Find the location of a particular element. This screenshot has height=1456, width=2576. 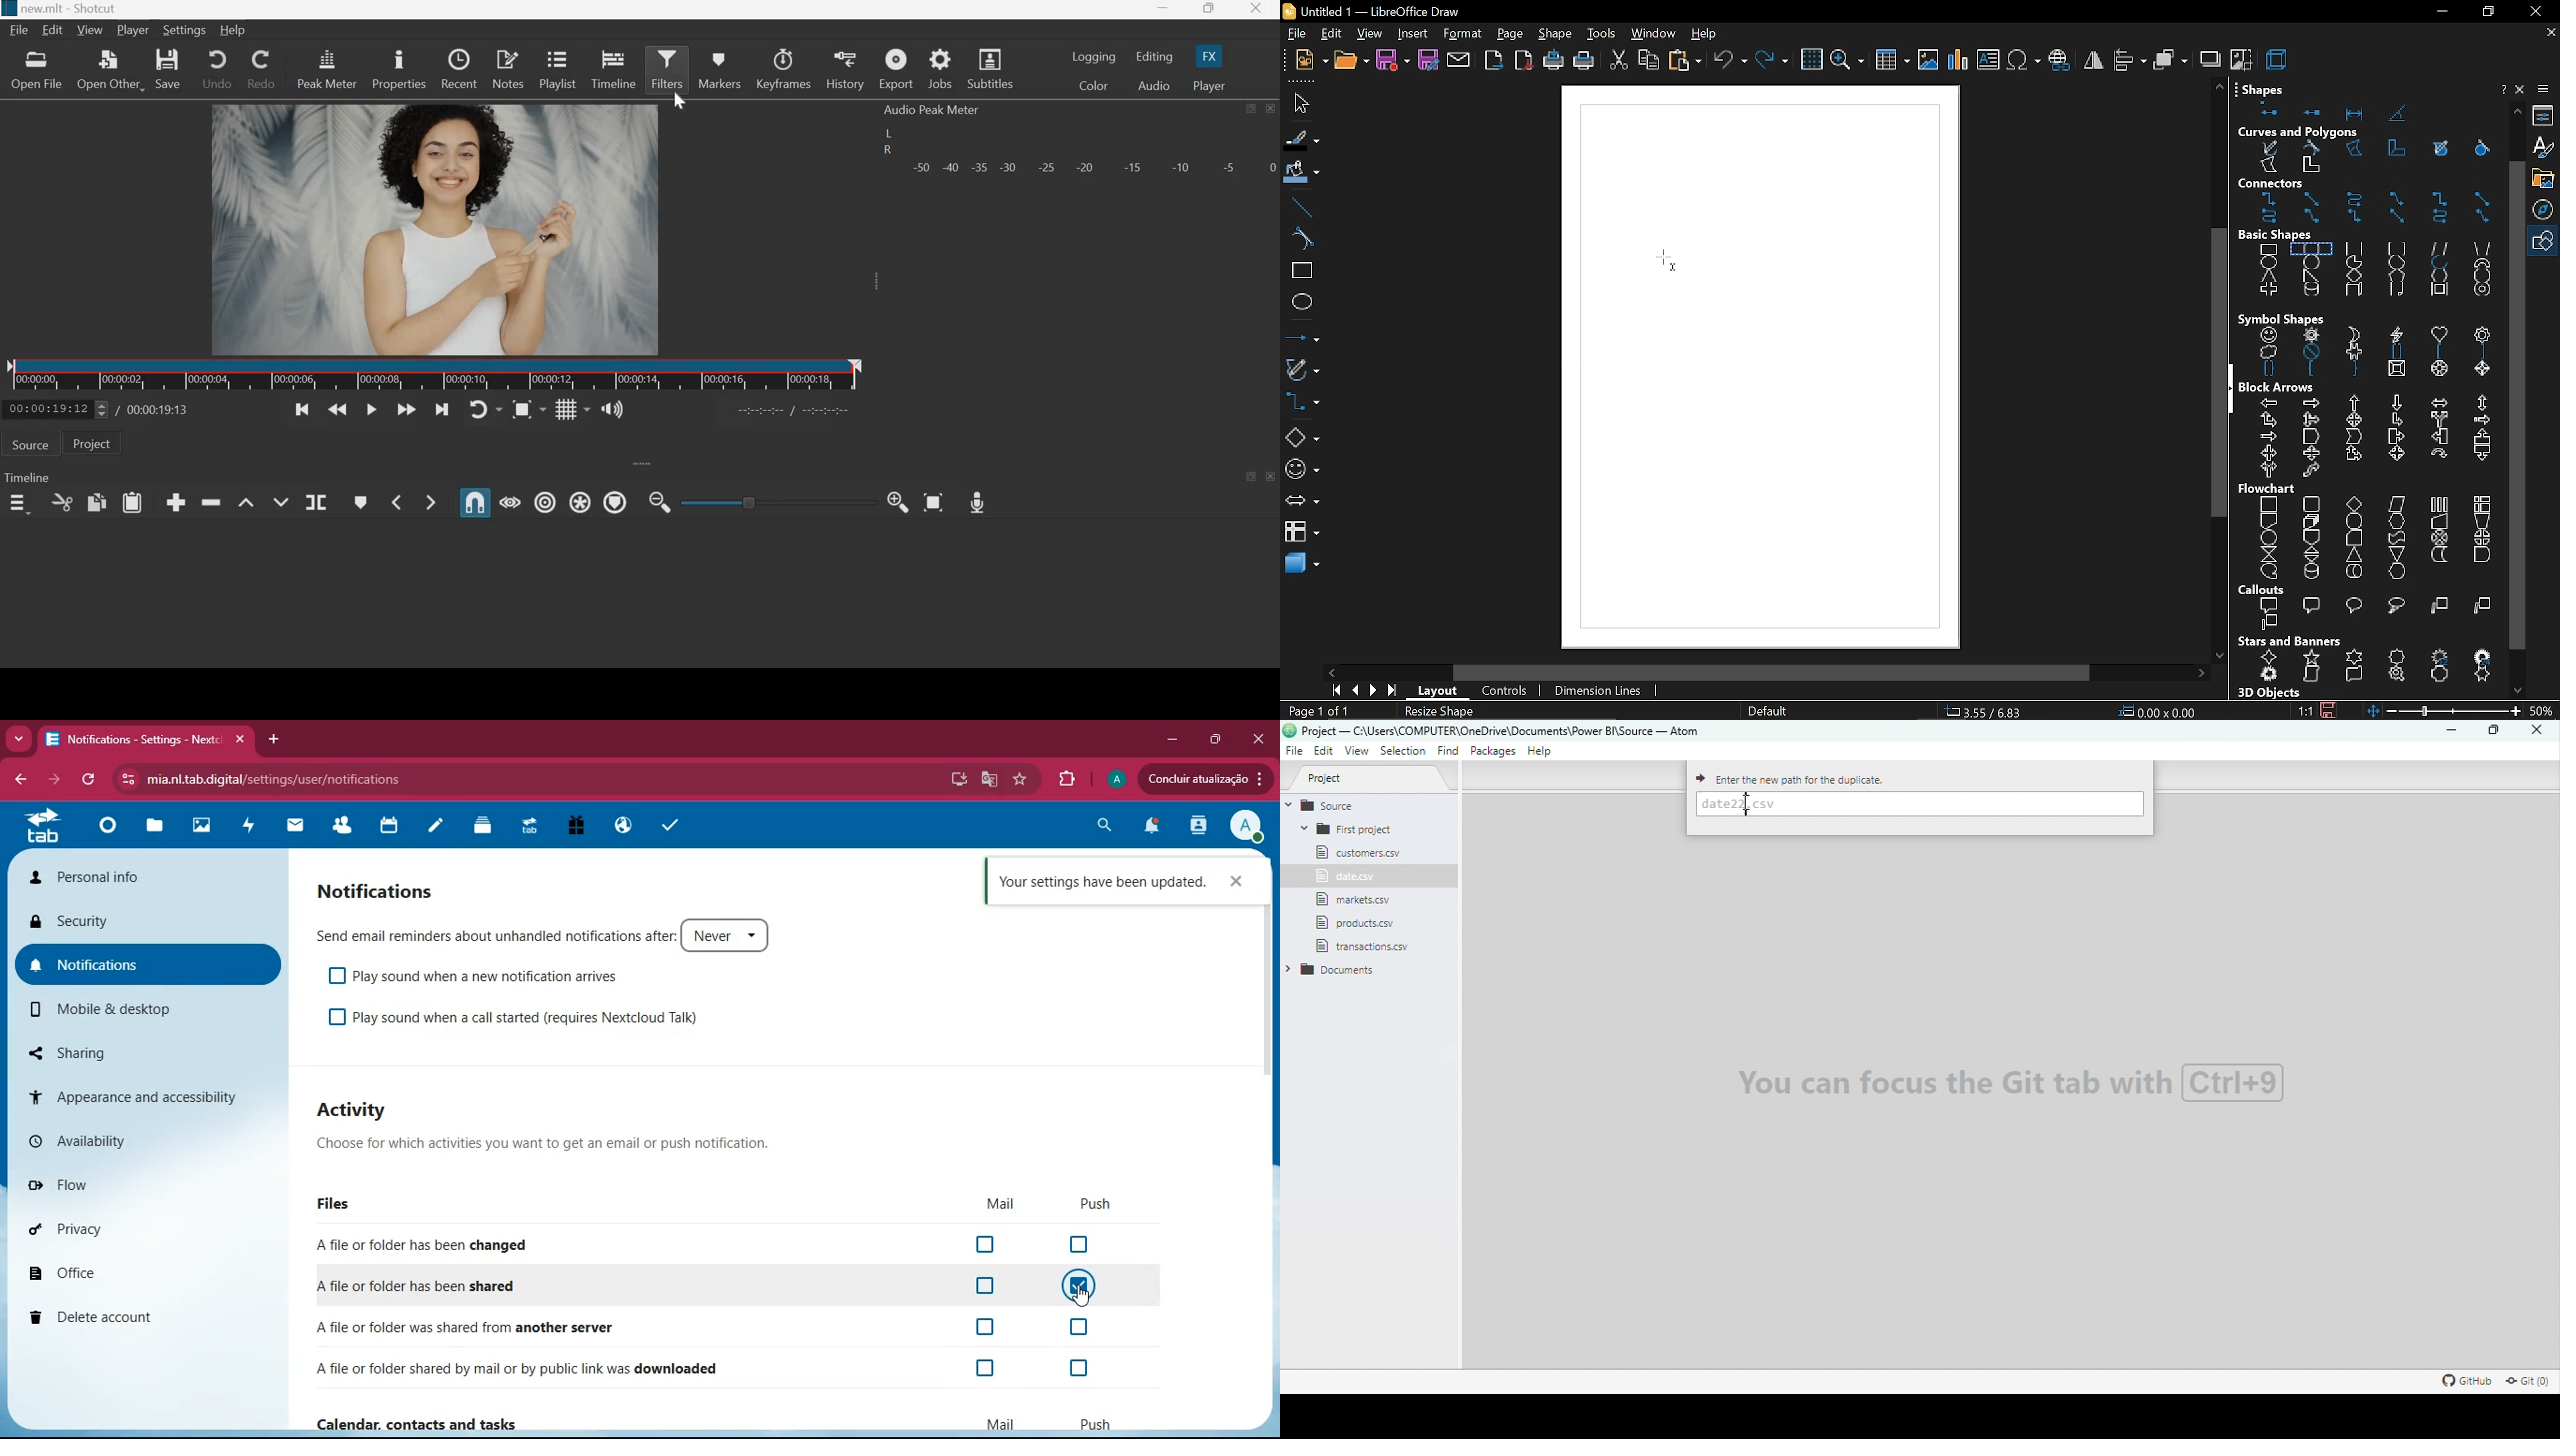

favourites is located at coordinates (1020, 780).